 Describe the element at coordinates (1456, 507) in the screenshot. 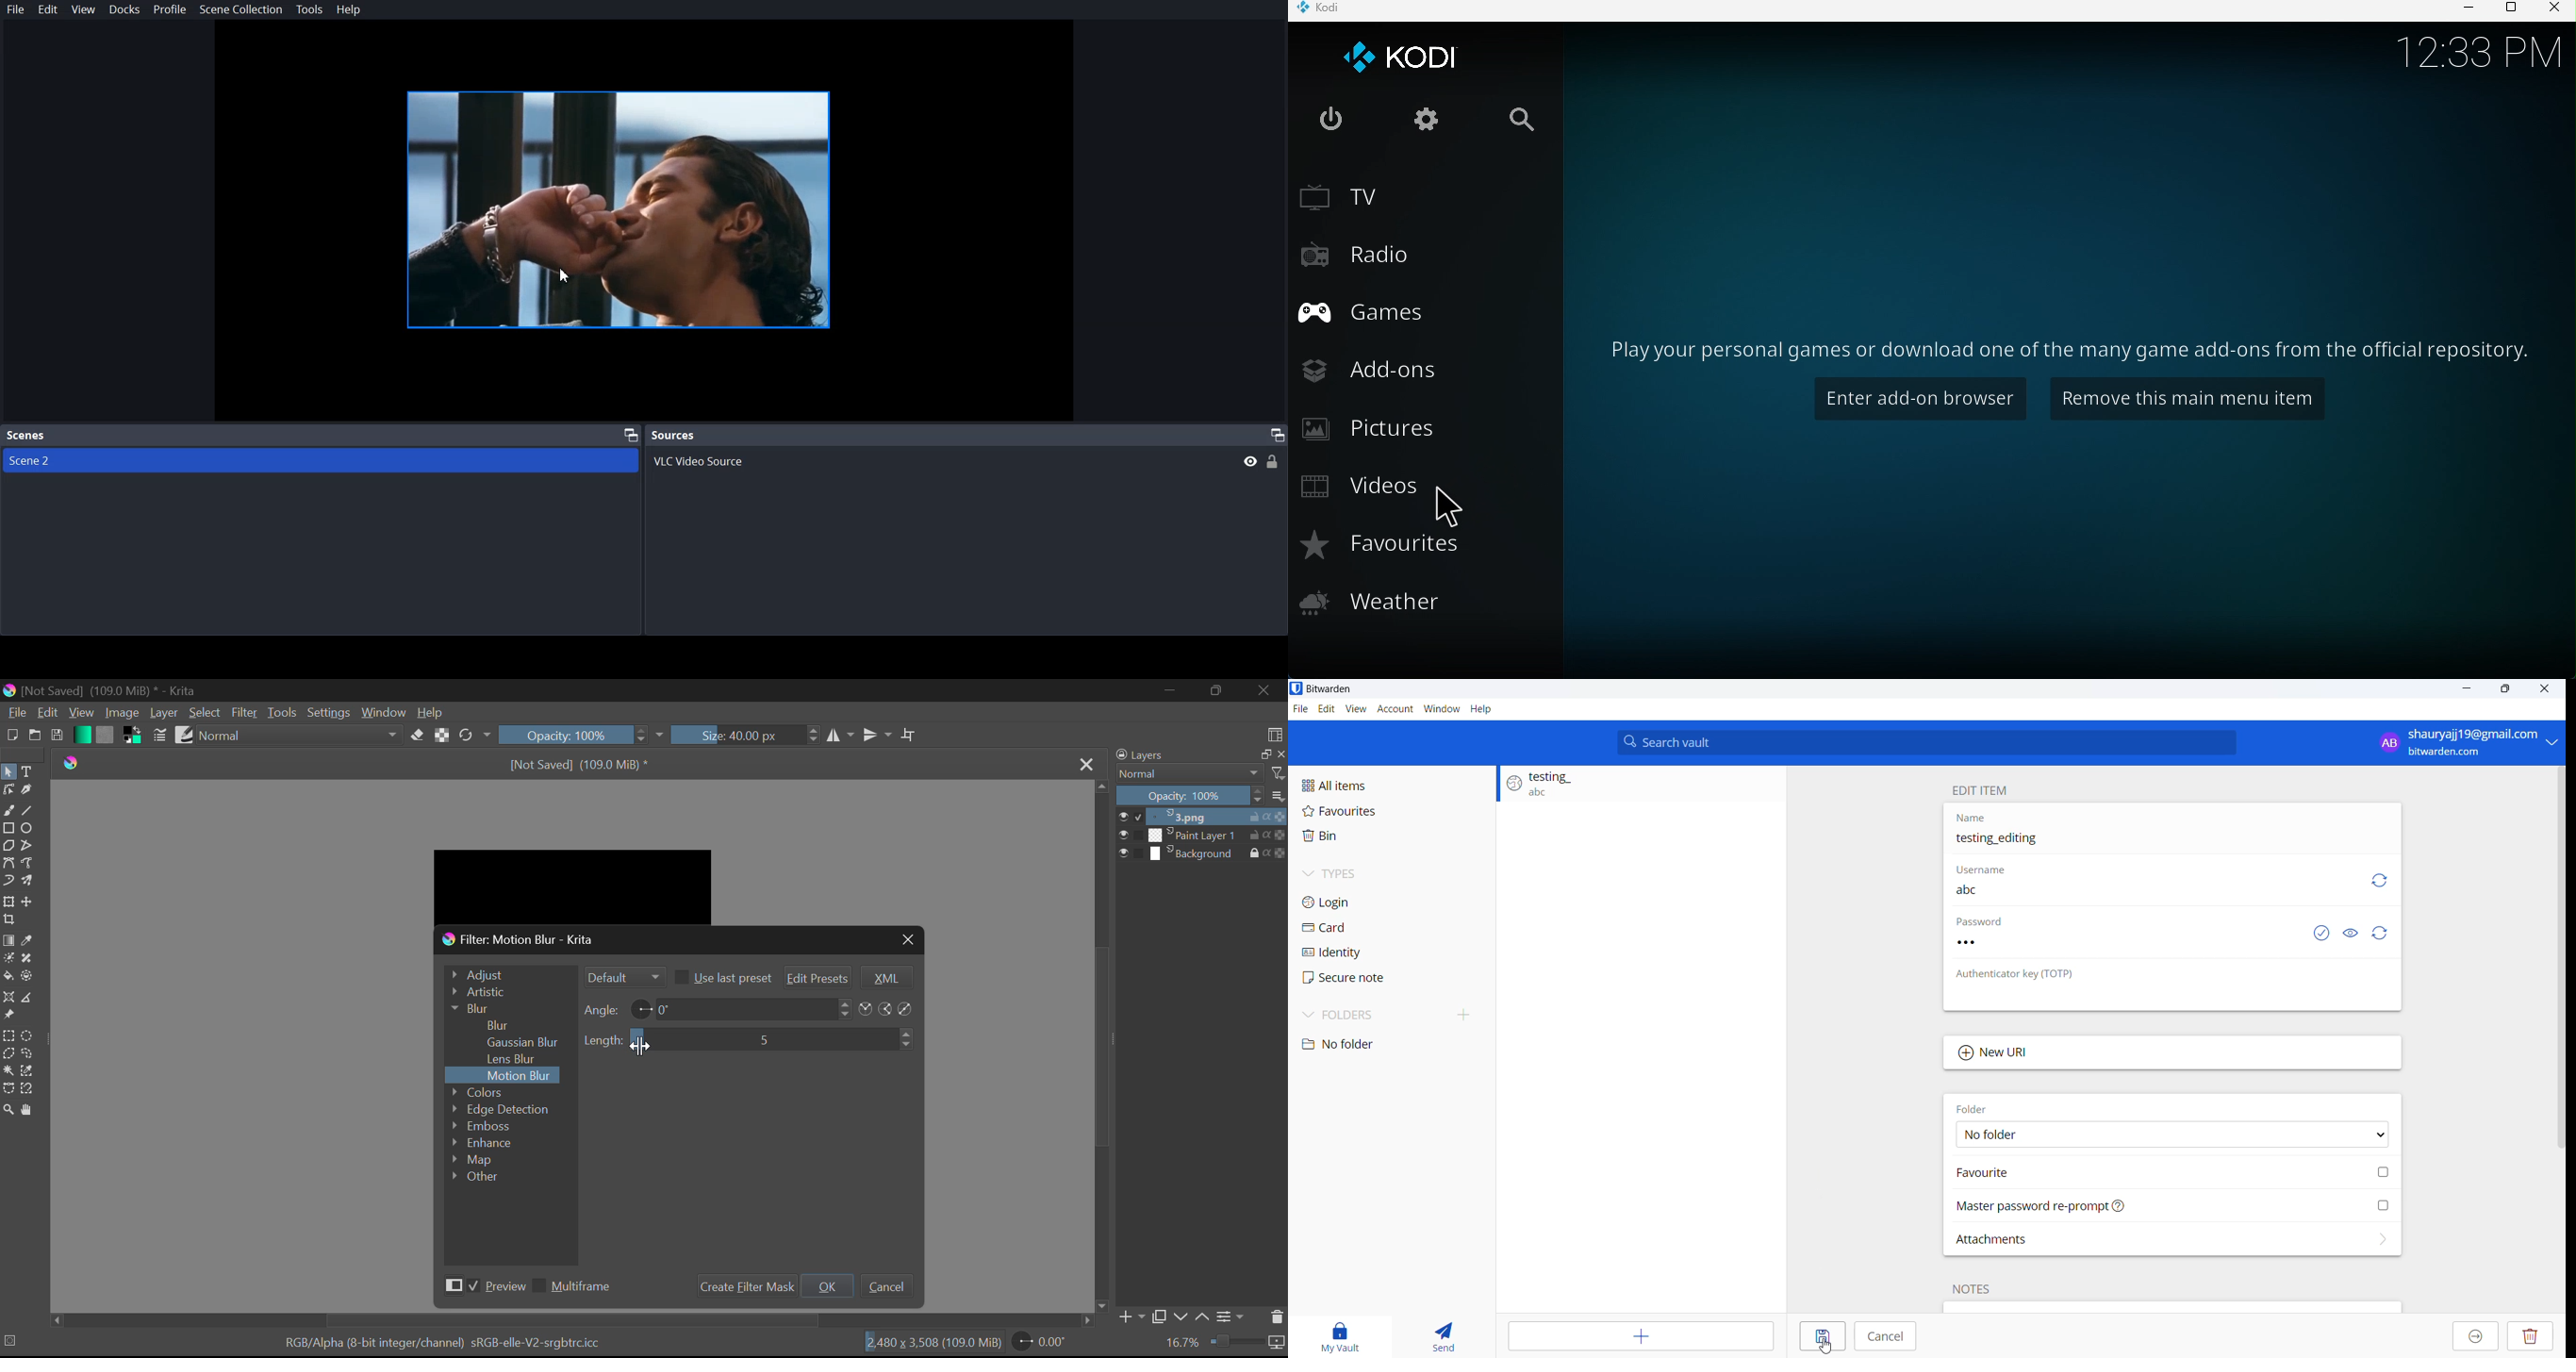

I see `Cursor` at that location.